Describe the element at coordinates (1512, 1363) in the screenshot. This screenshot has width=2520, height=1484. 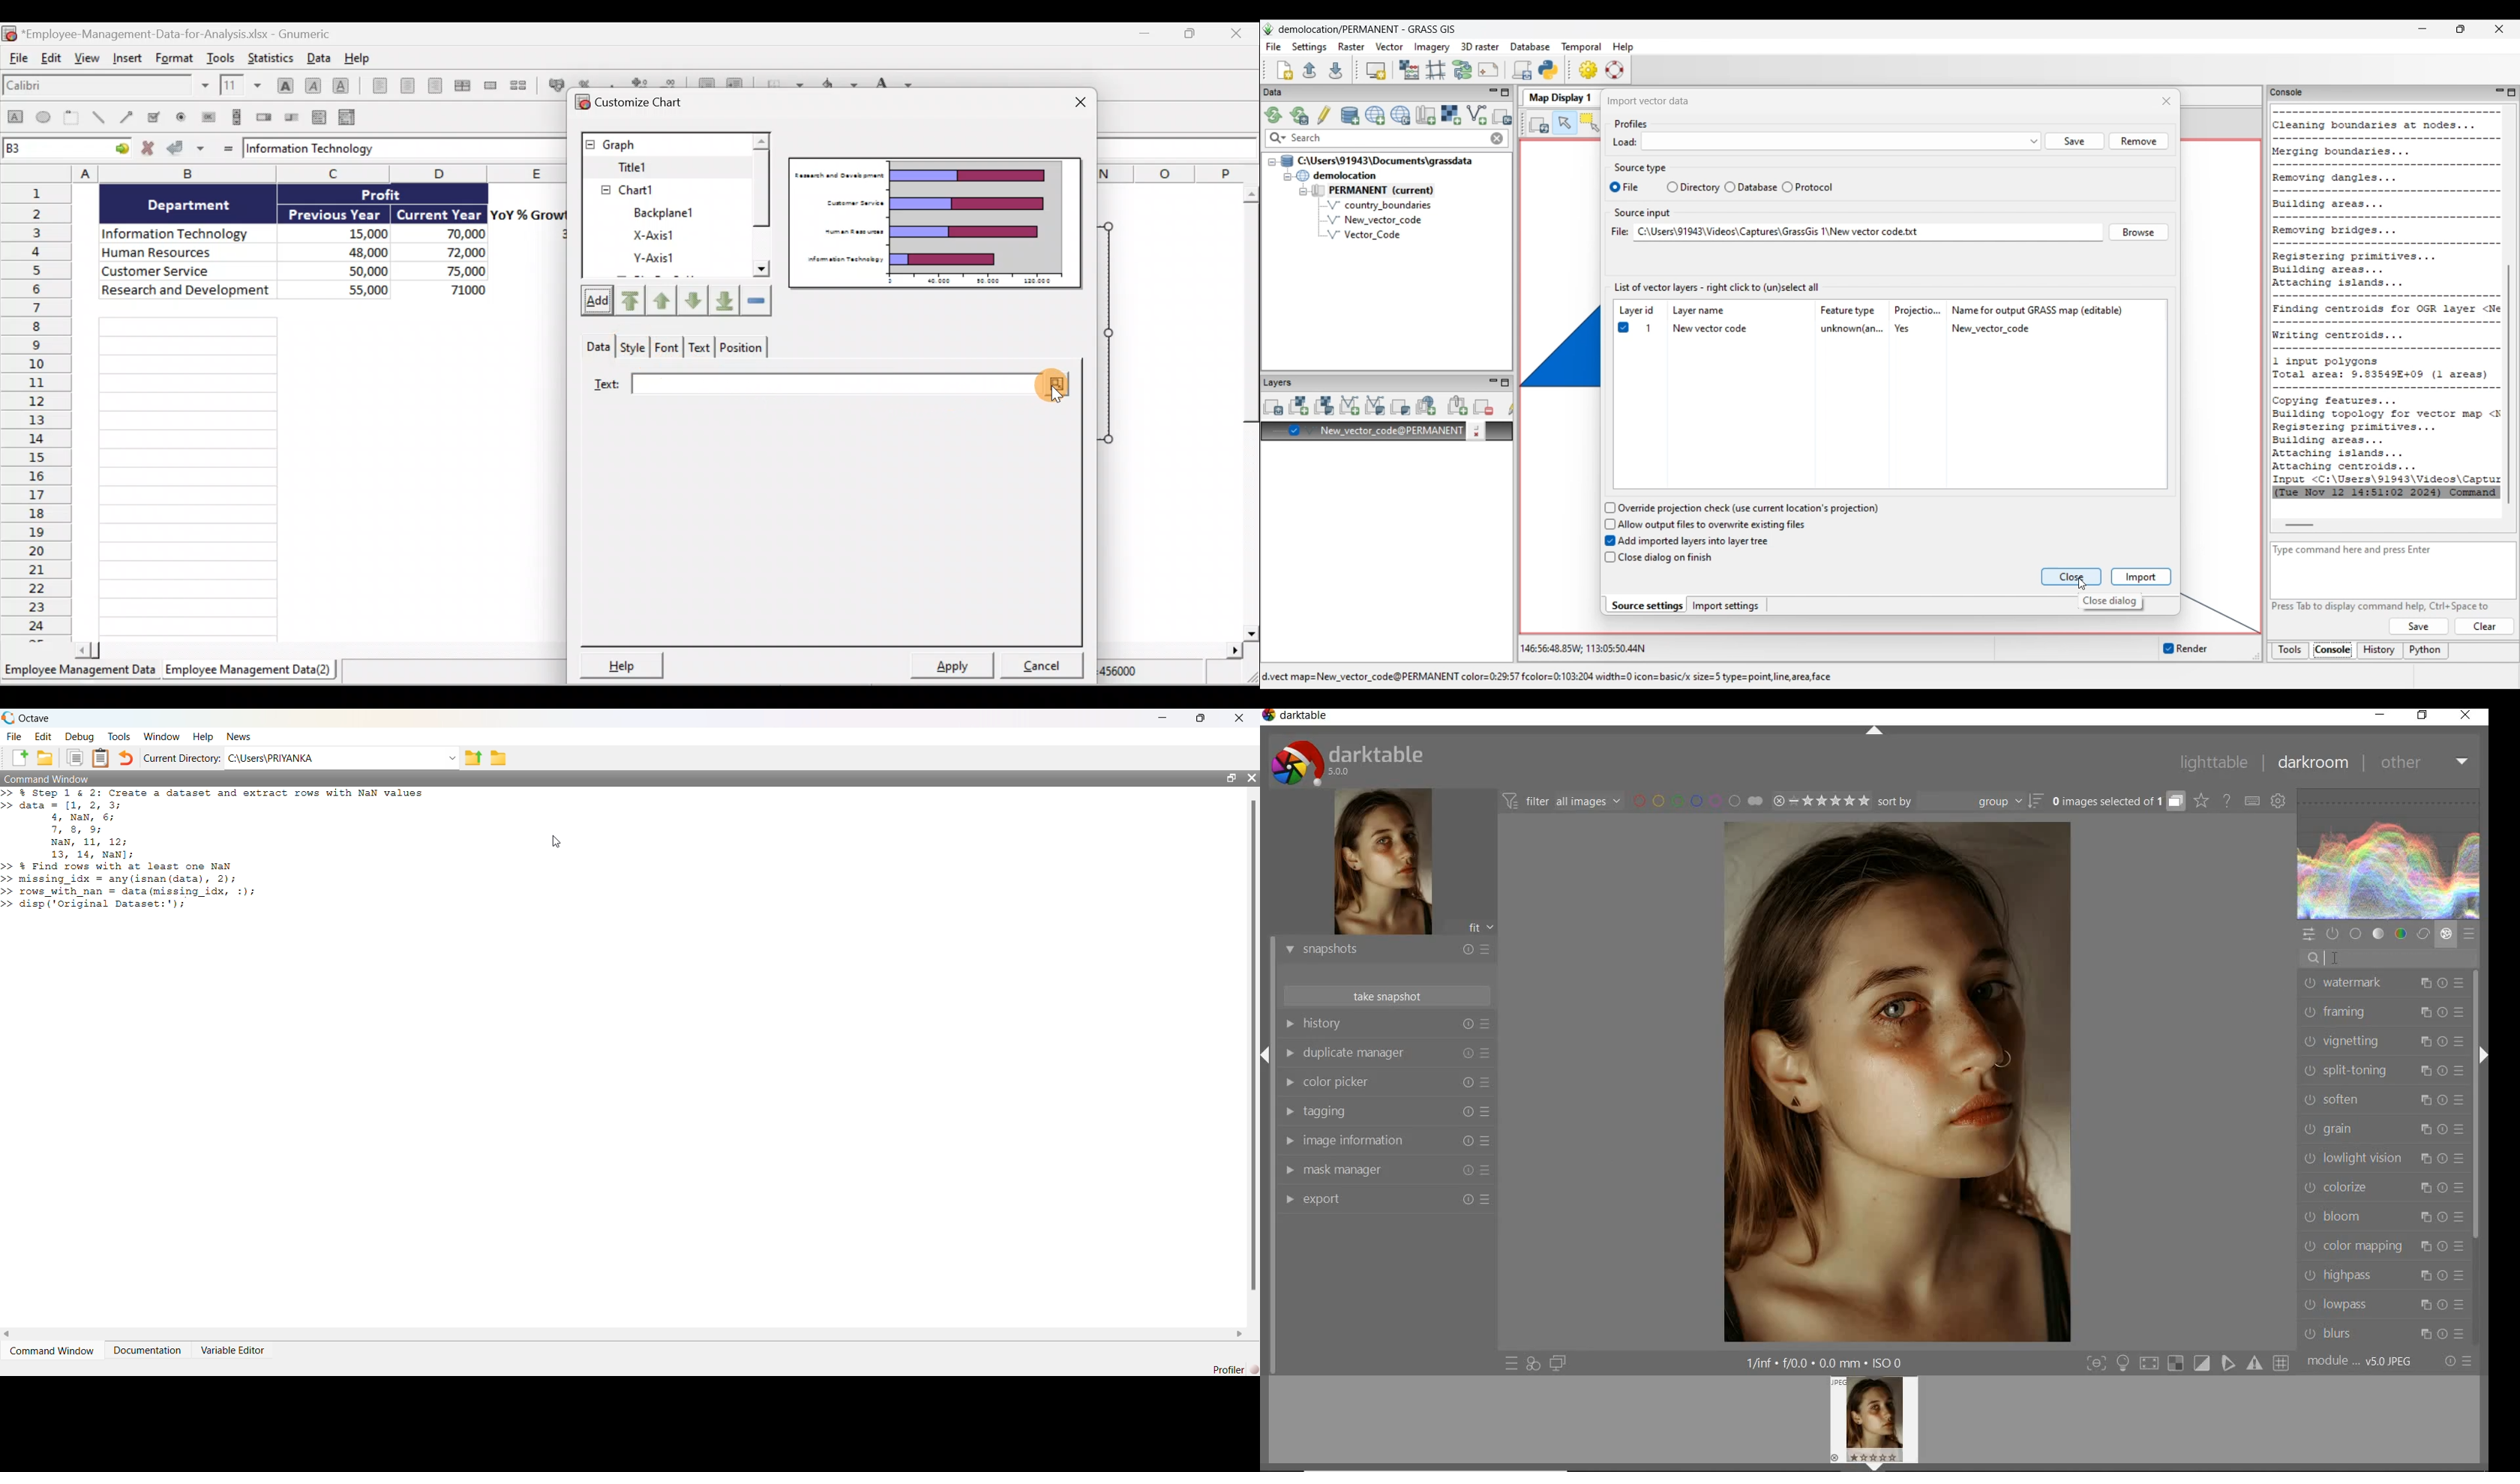
I see `quick access to presets` at that location.